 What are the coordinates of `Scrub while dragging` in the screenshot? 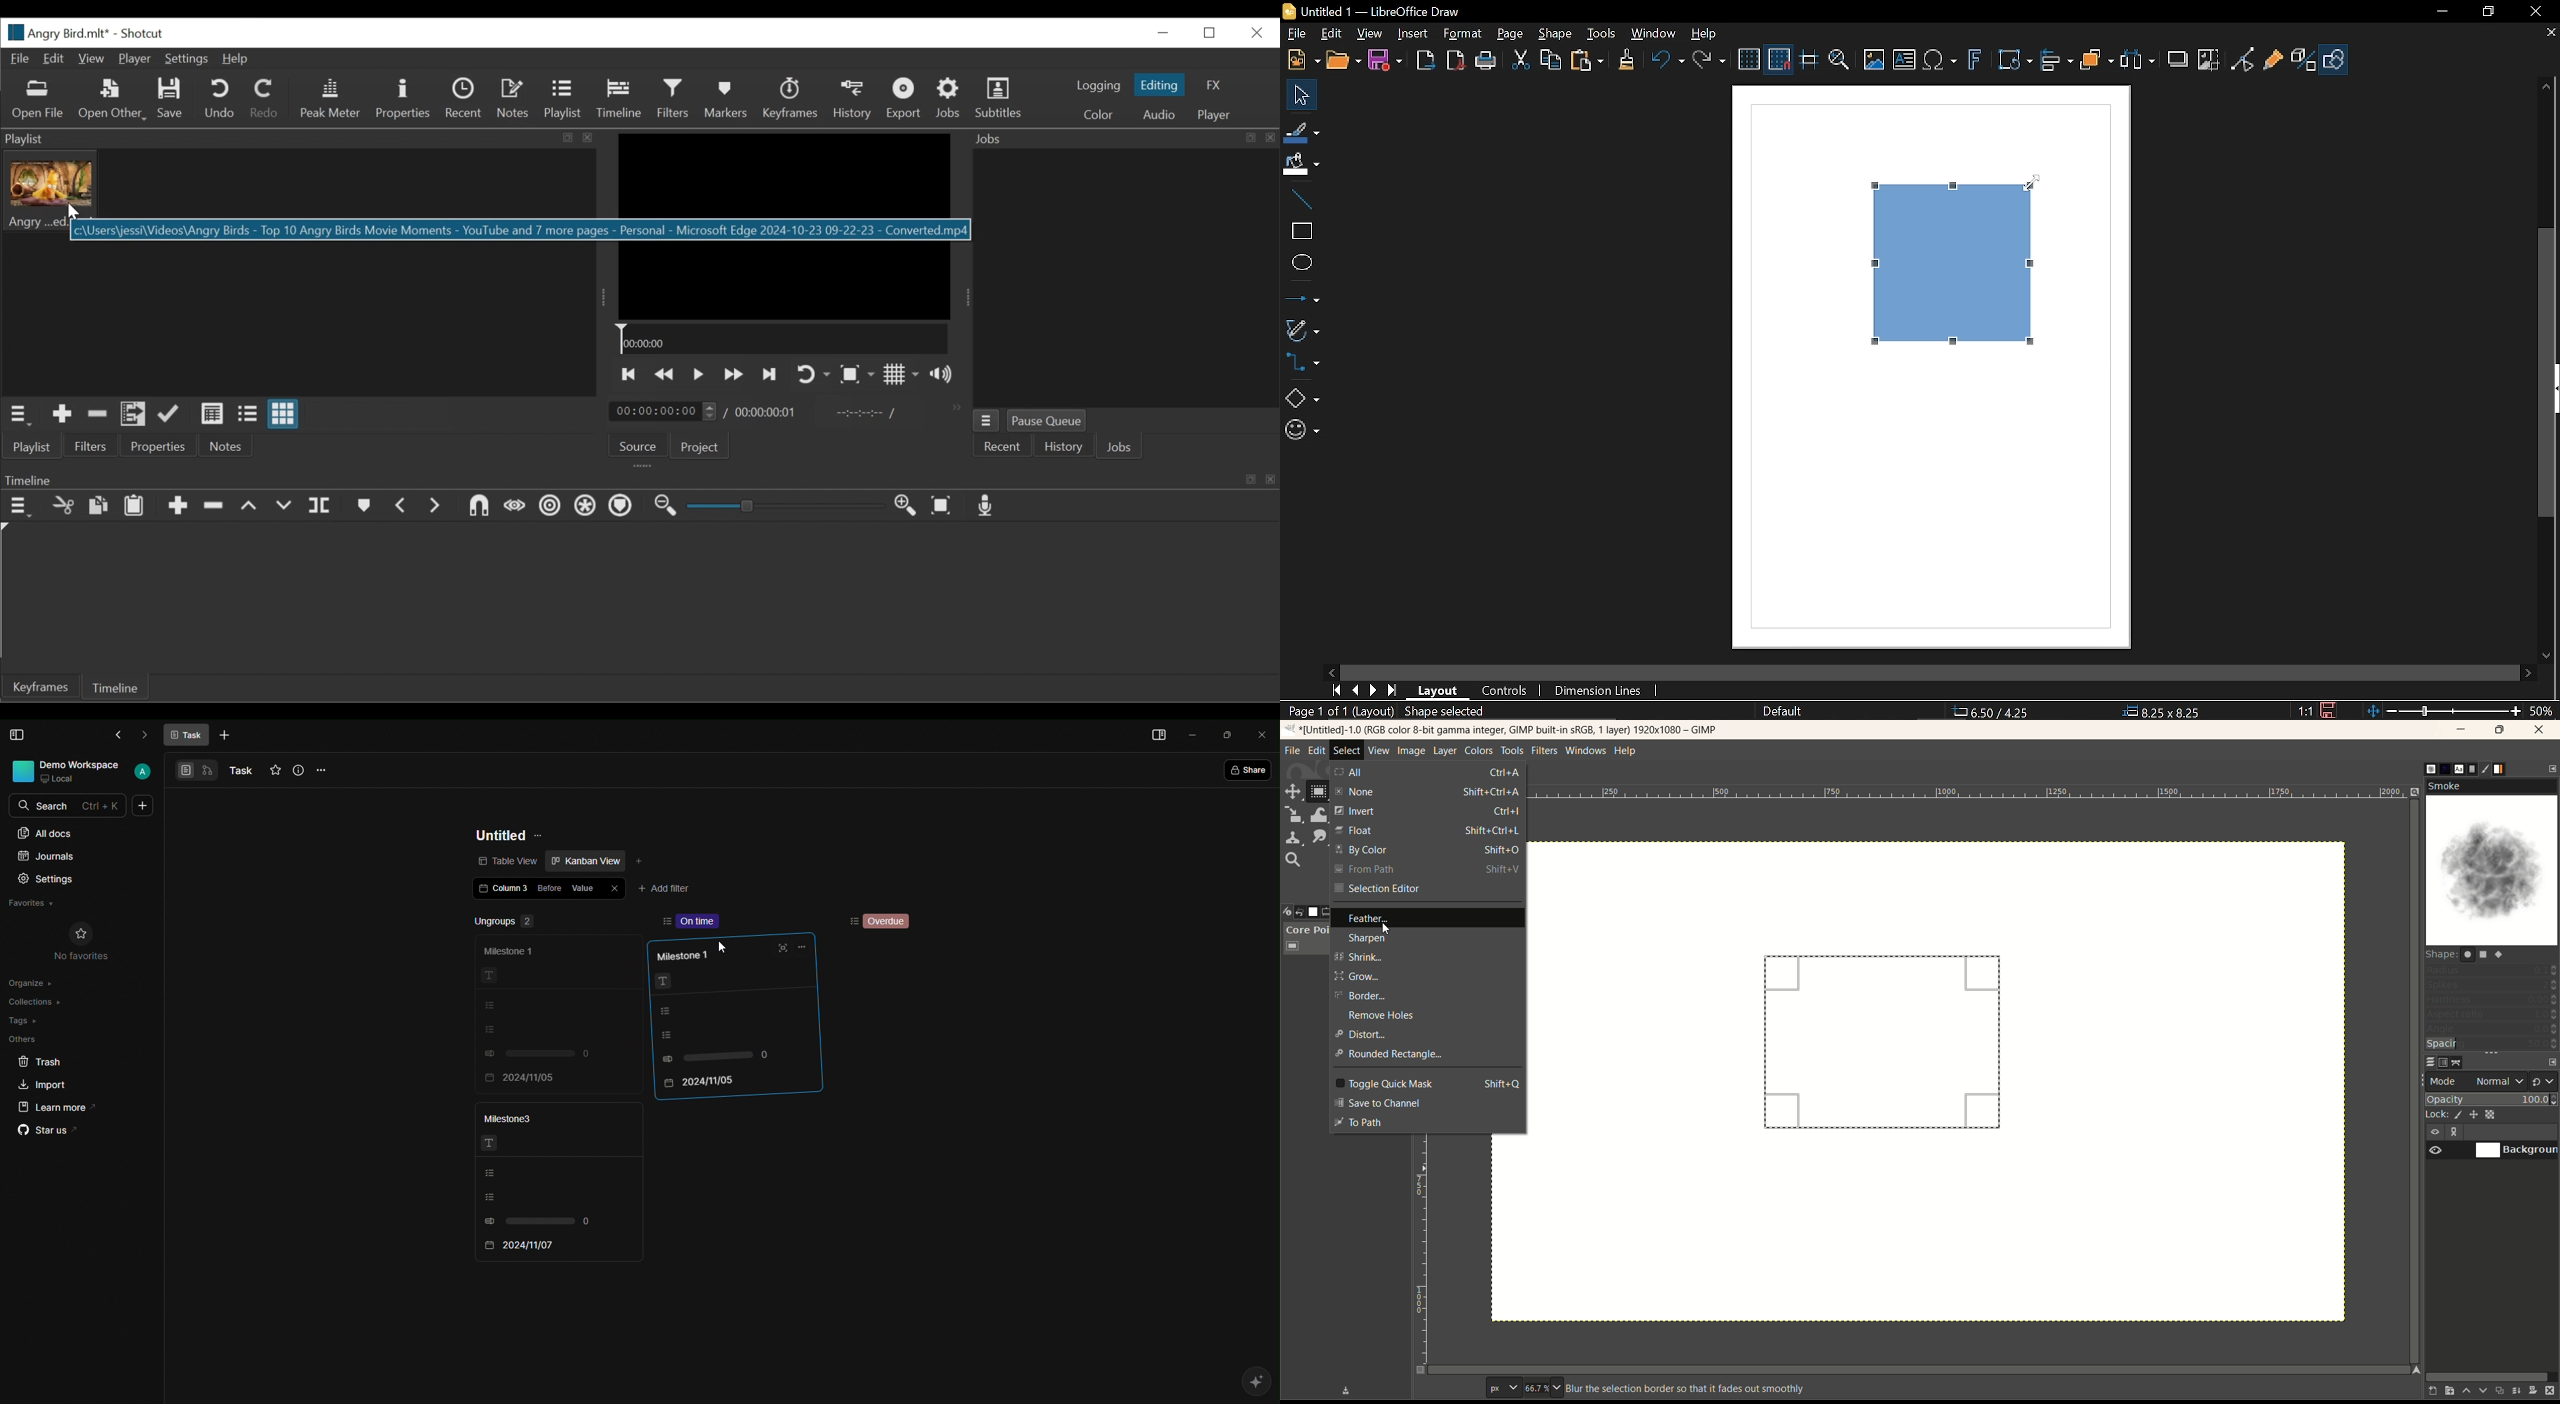 It's located at (515, 507).